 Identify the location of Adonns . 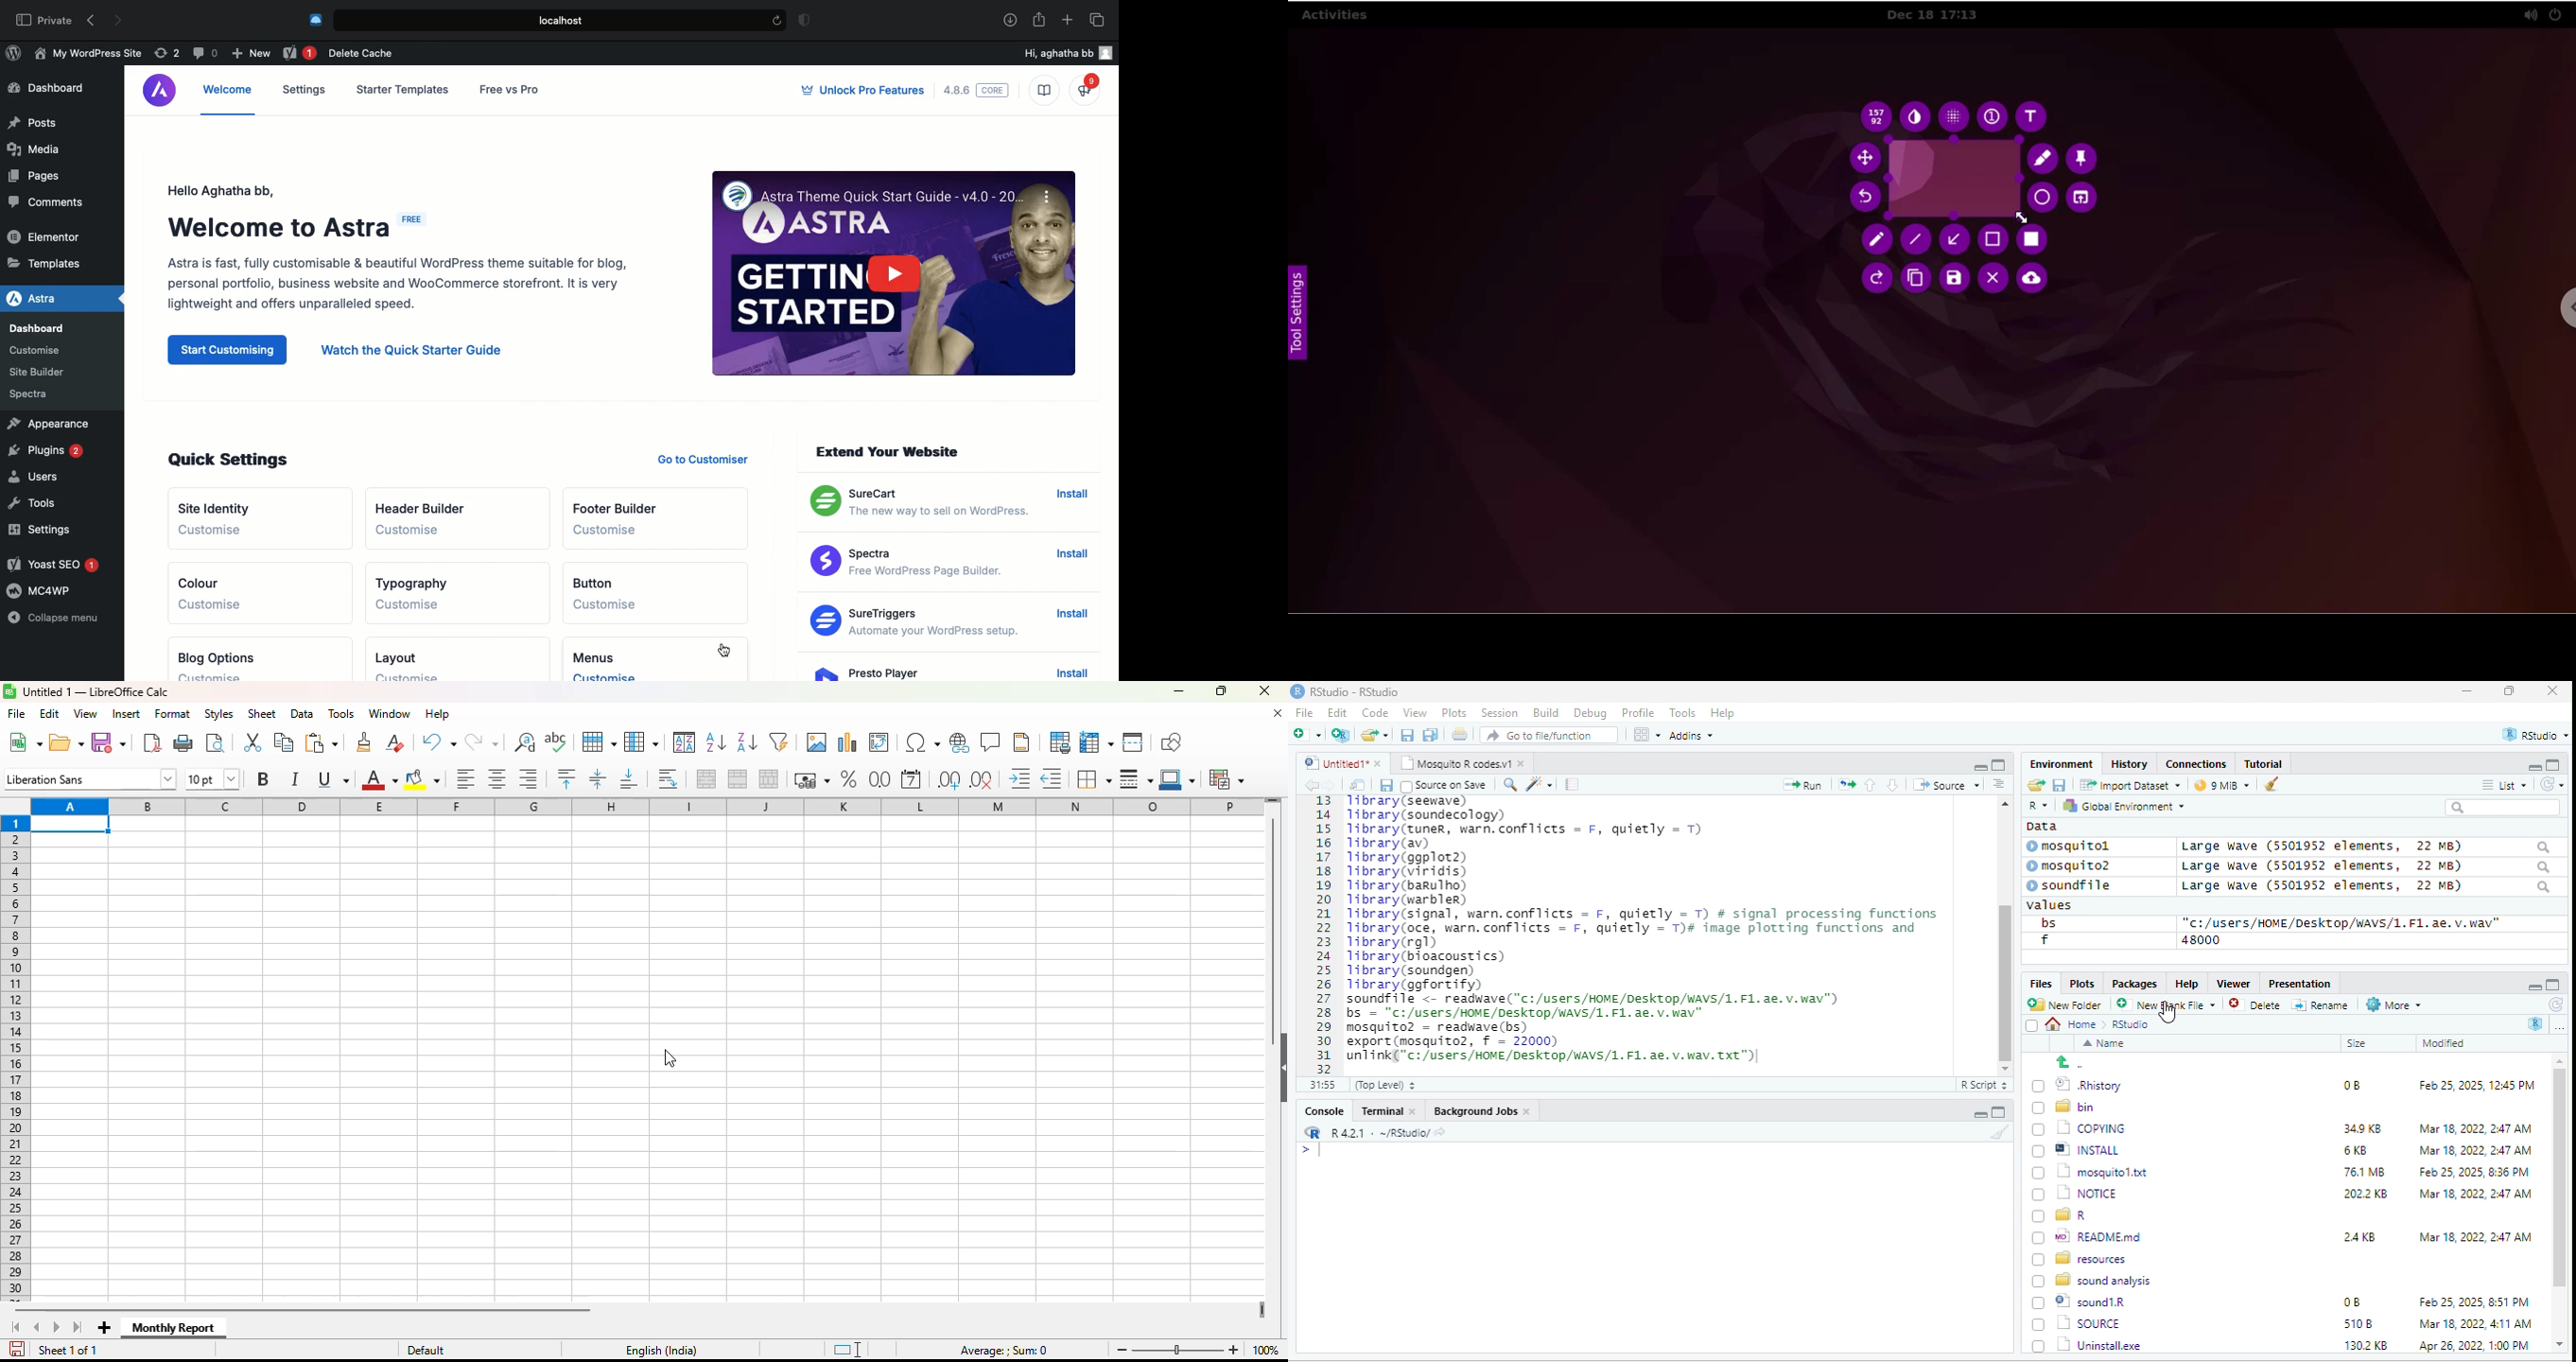
(1692, 739).